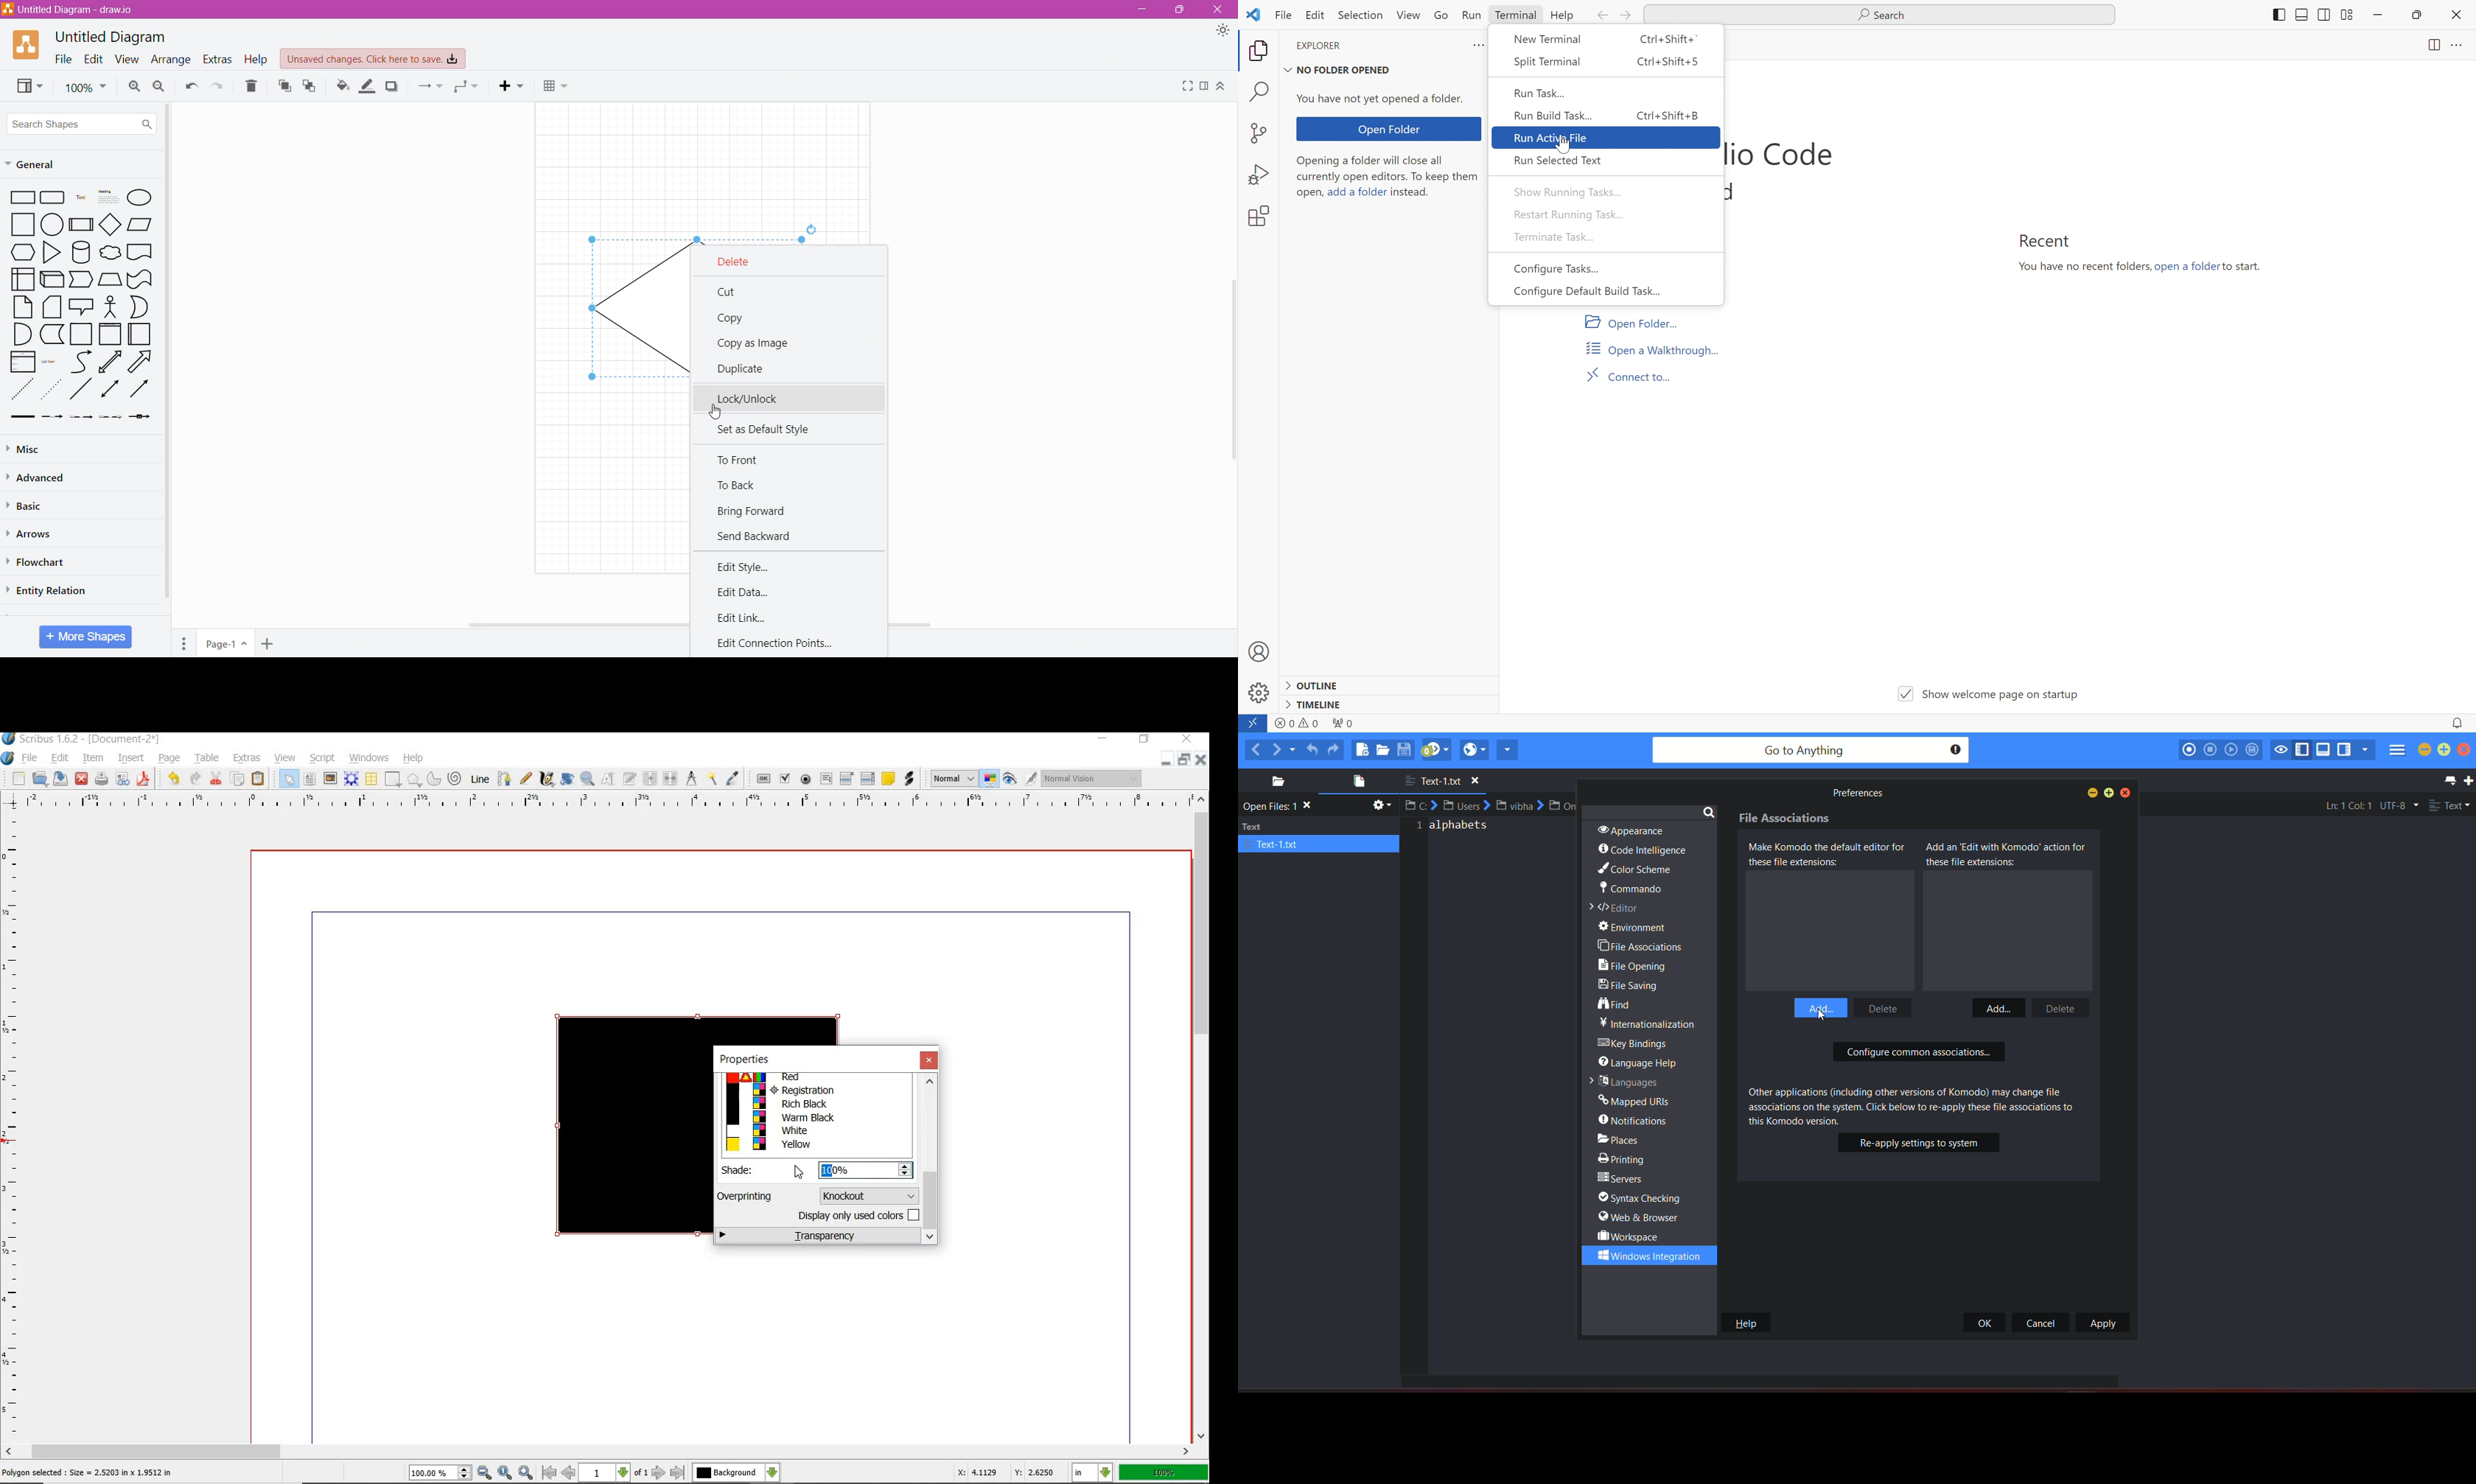  I want to click on line, so click(480, 778).